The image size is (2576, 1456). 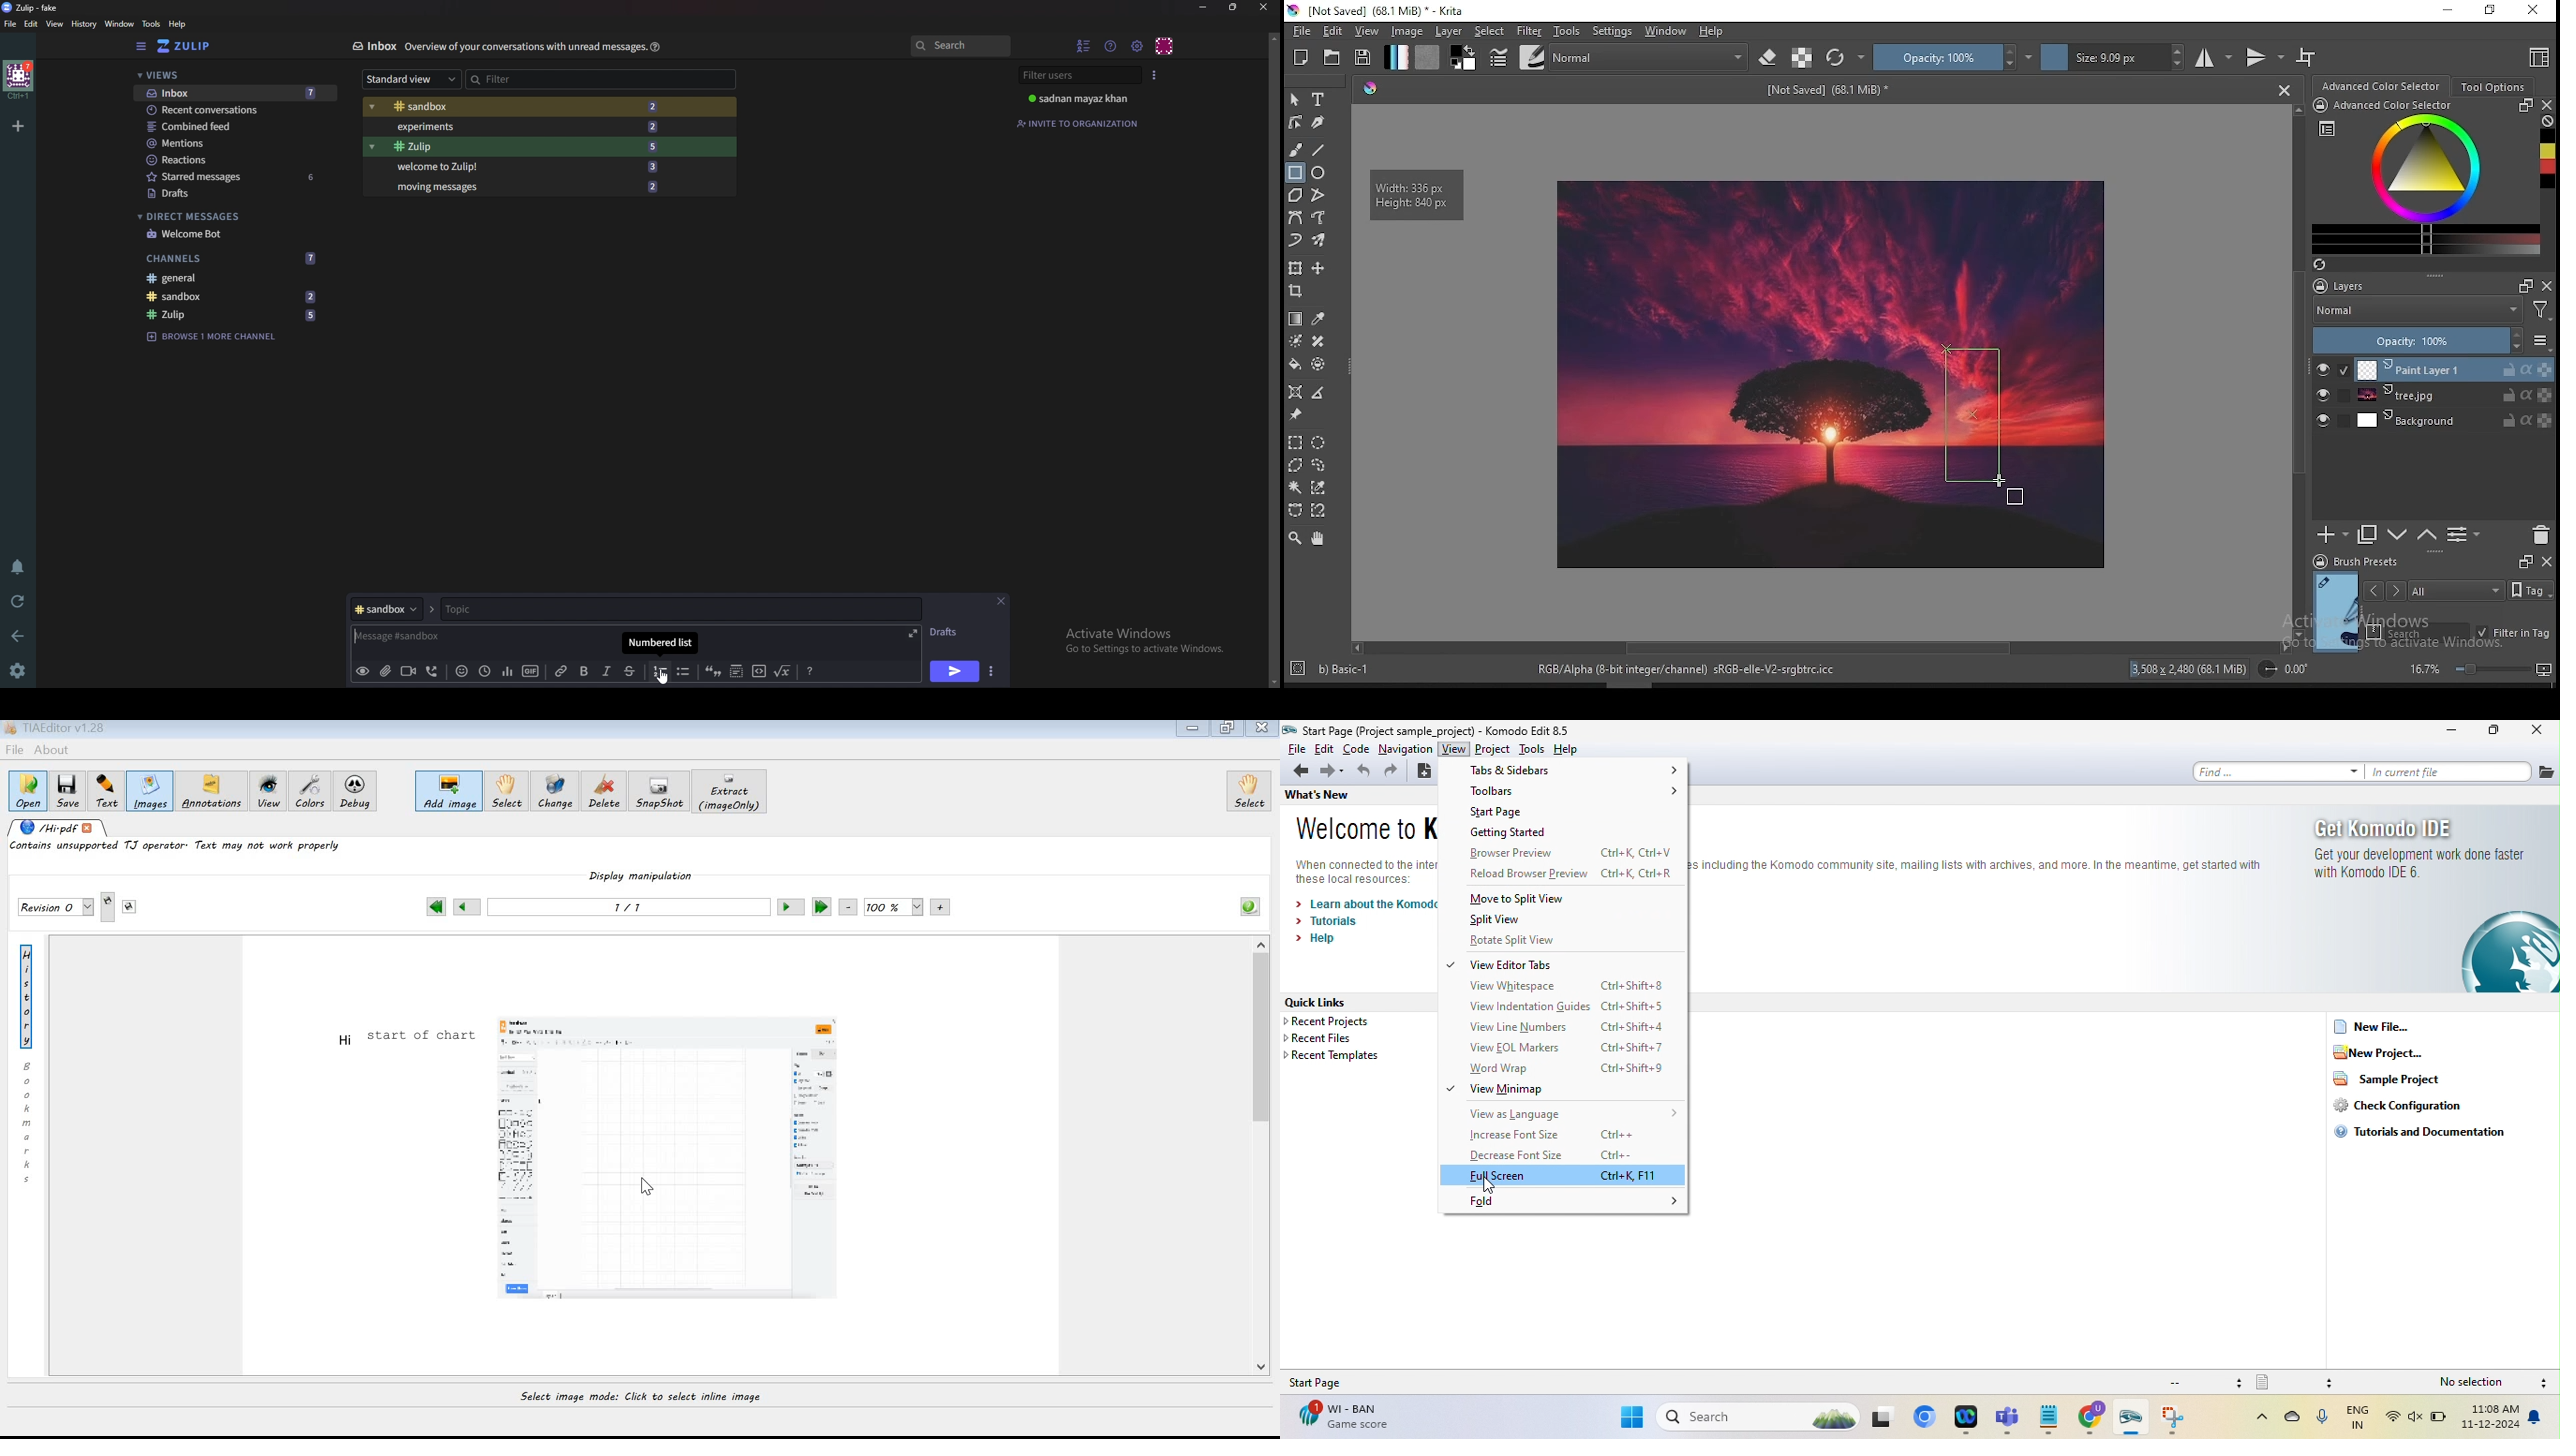 What do you see at coordinates (2322, 1422) in the screenshot?
I see `voice` at bounding box center [2322, 1422].